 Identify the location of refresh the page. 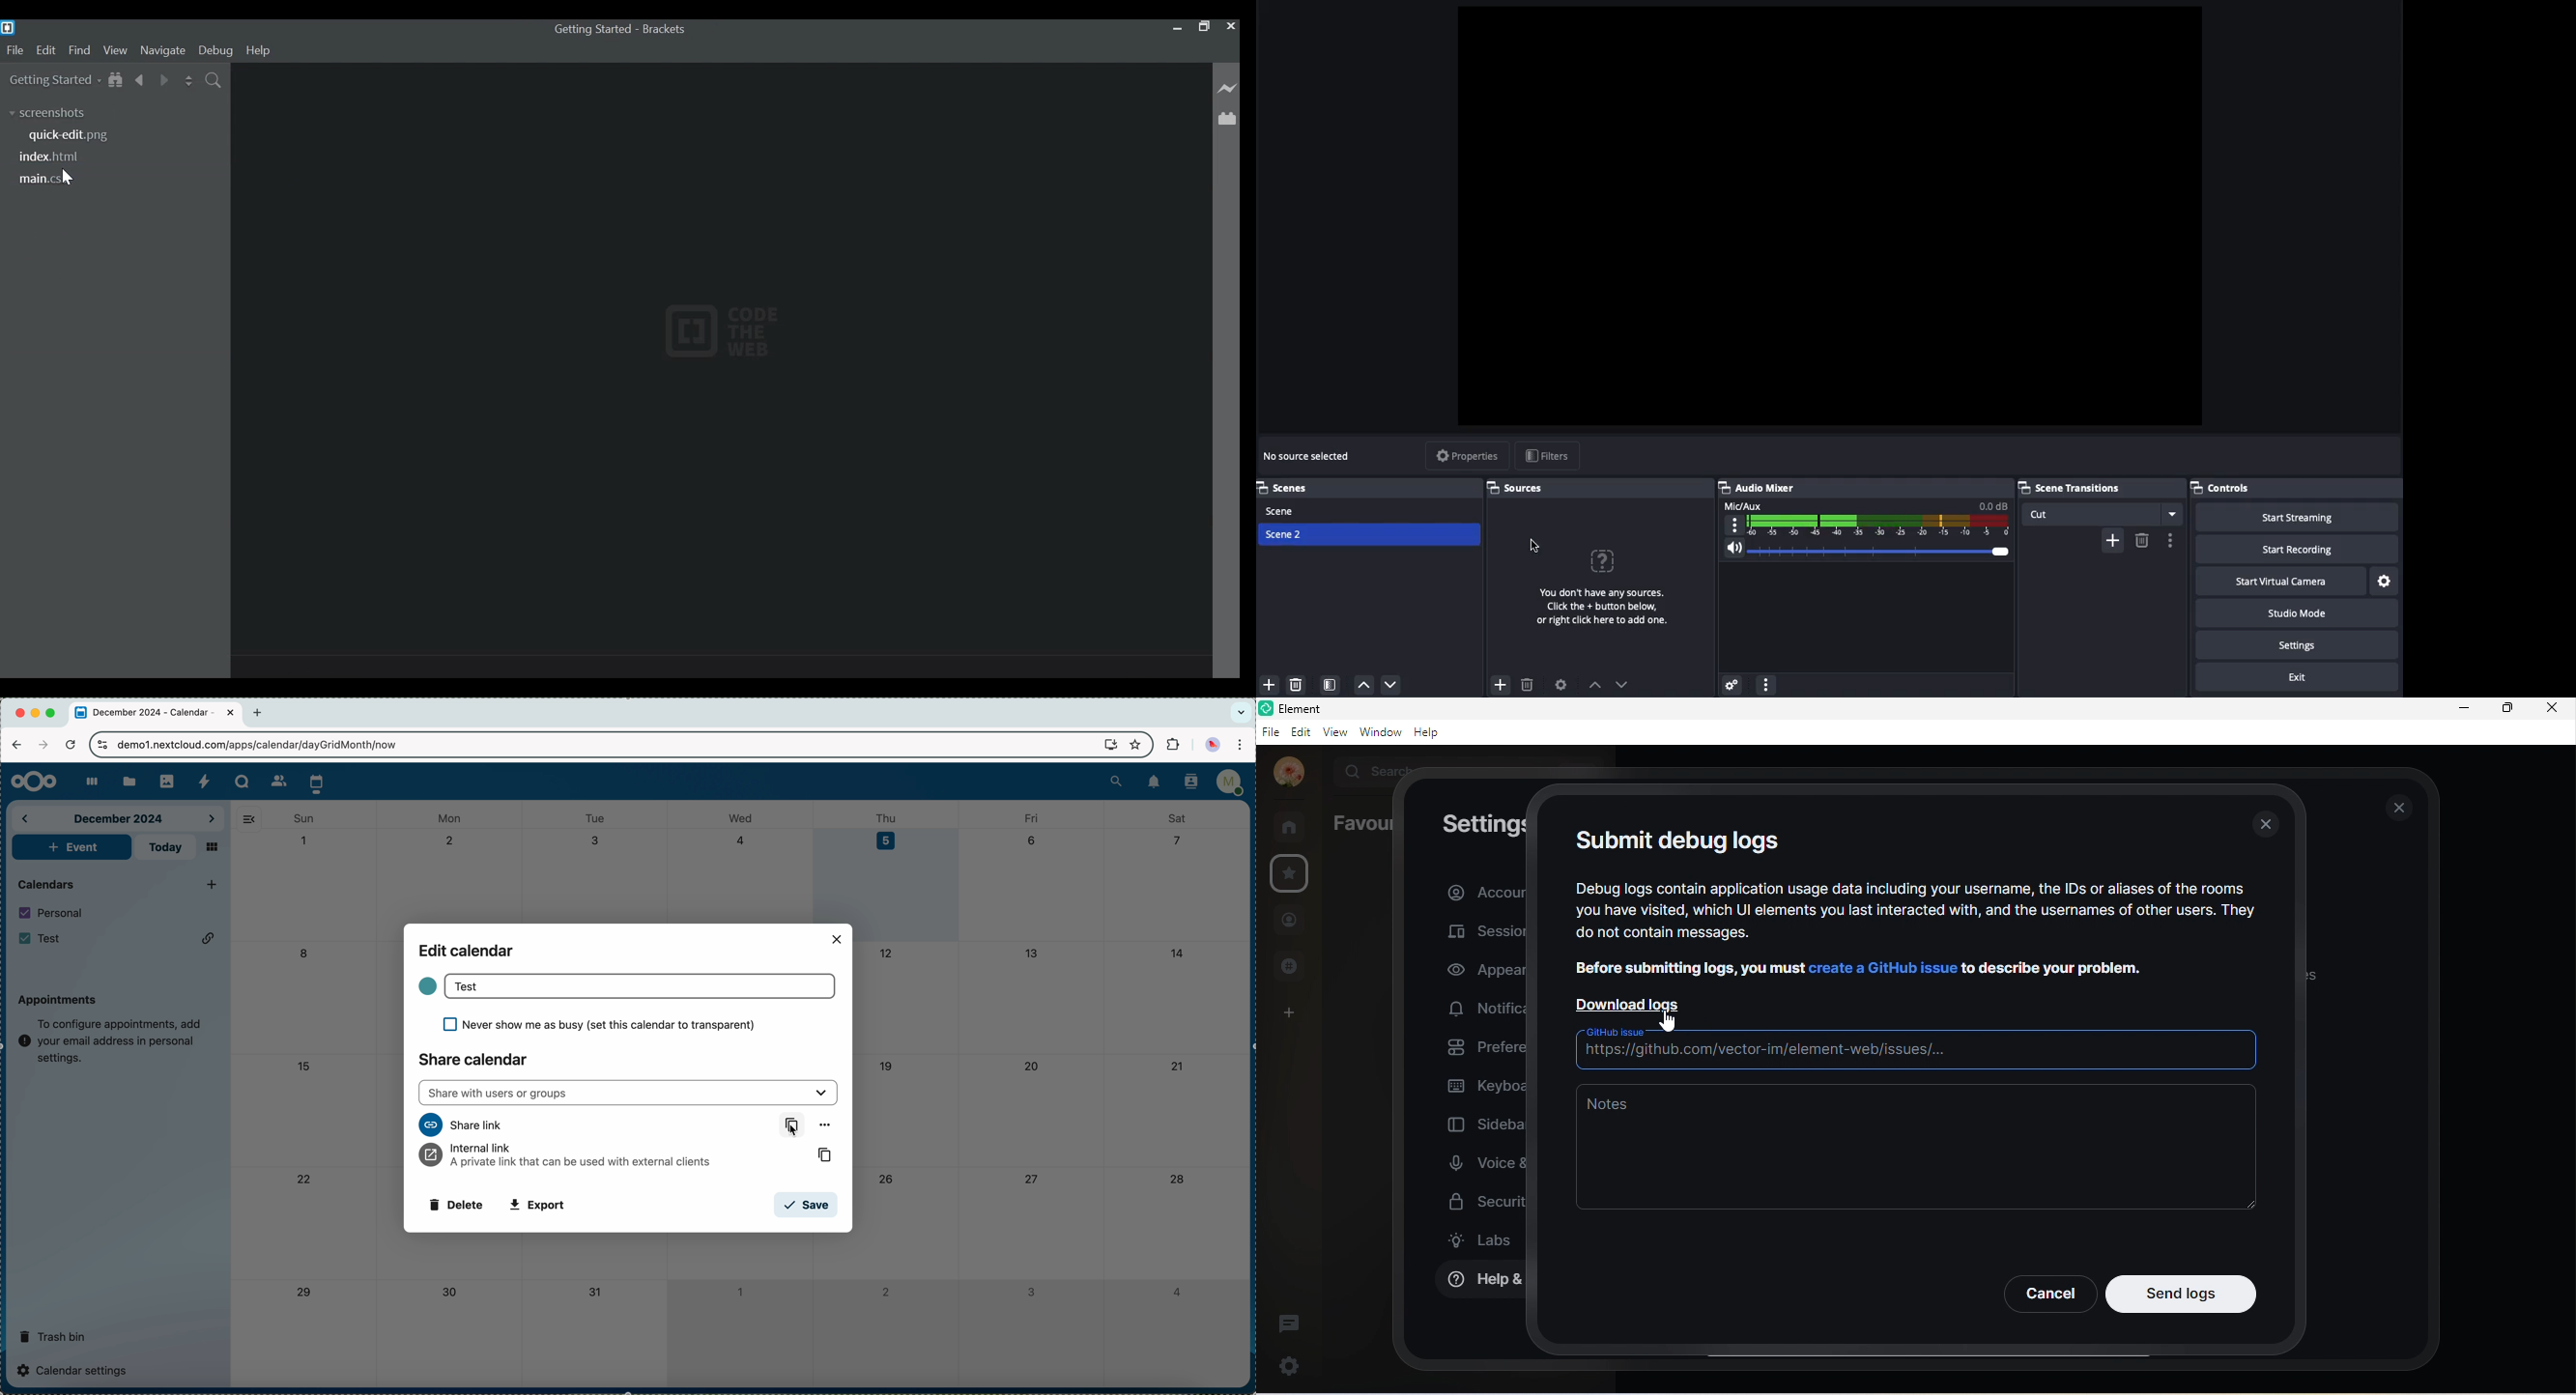
(70, 744).